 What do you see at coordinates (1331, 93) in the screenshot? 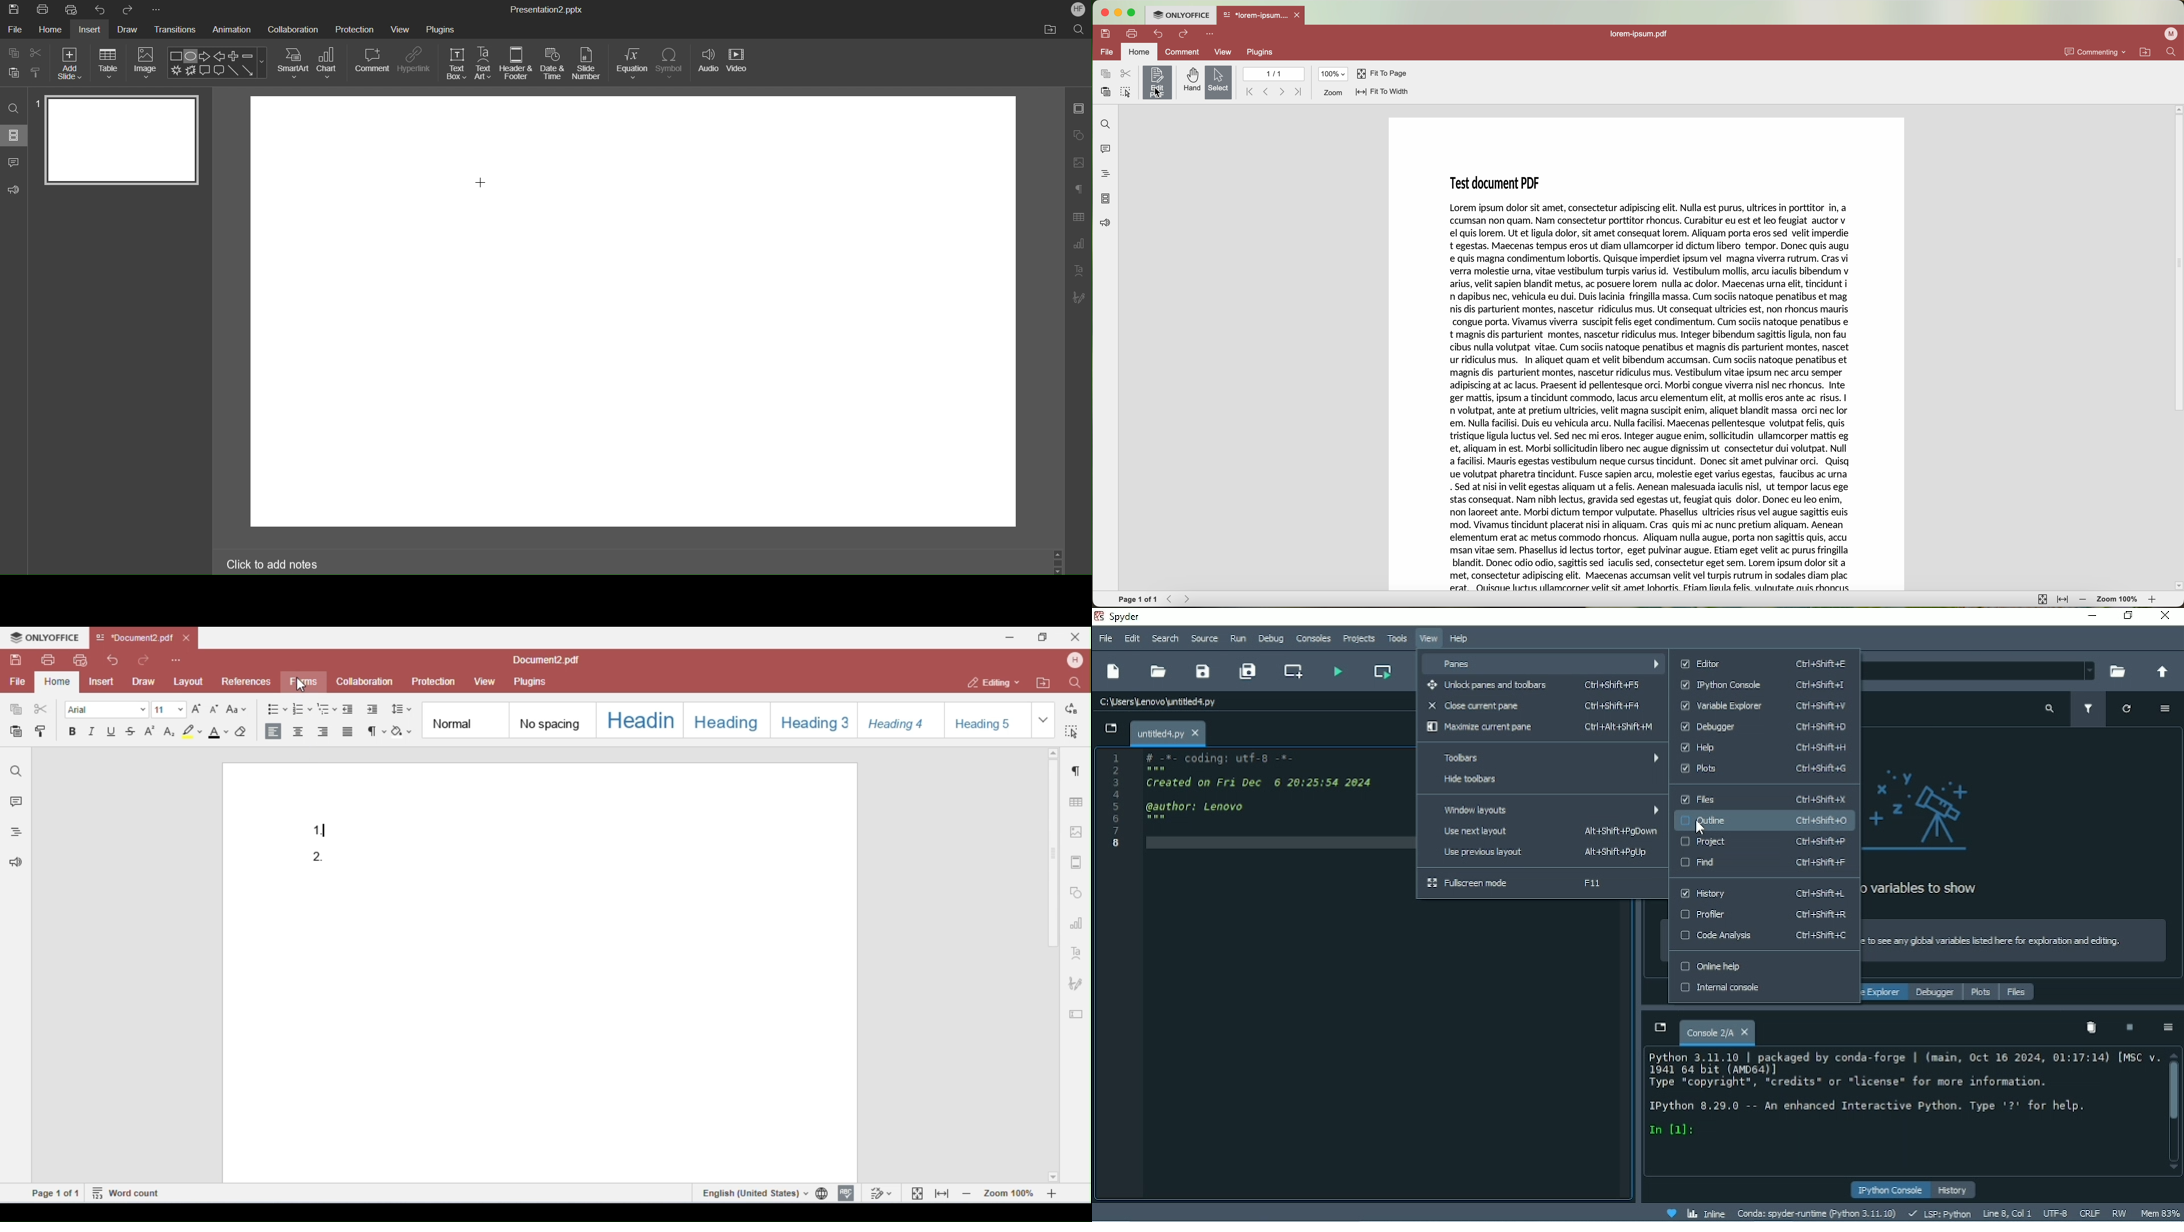
I see `zoom` at bounding box center [1331, 93].